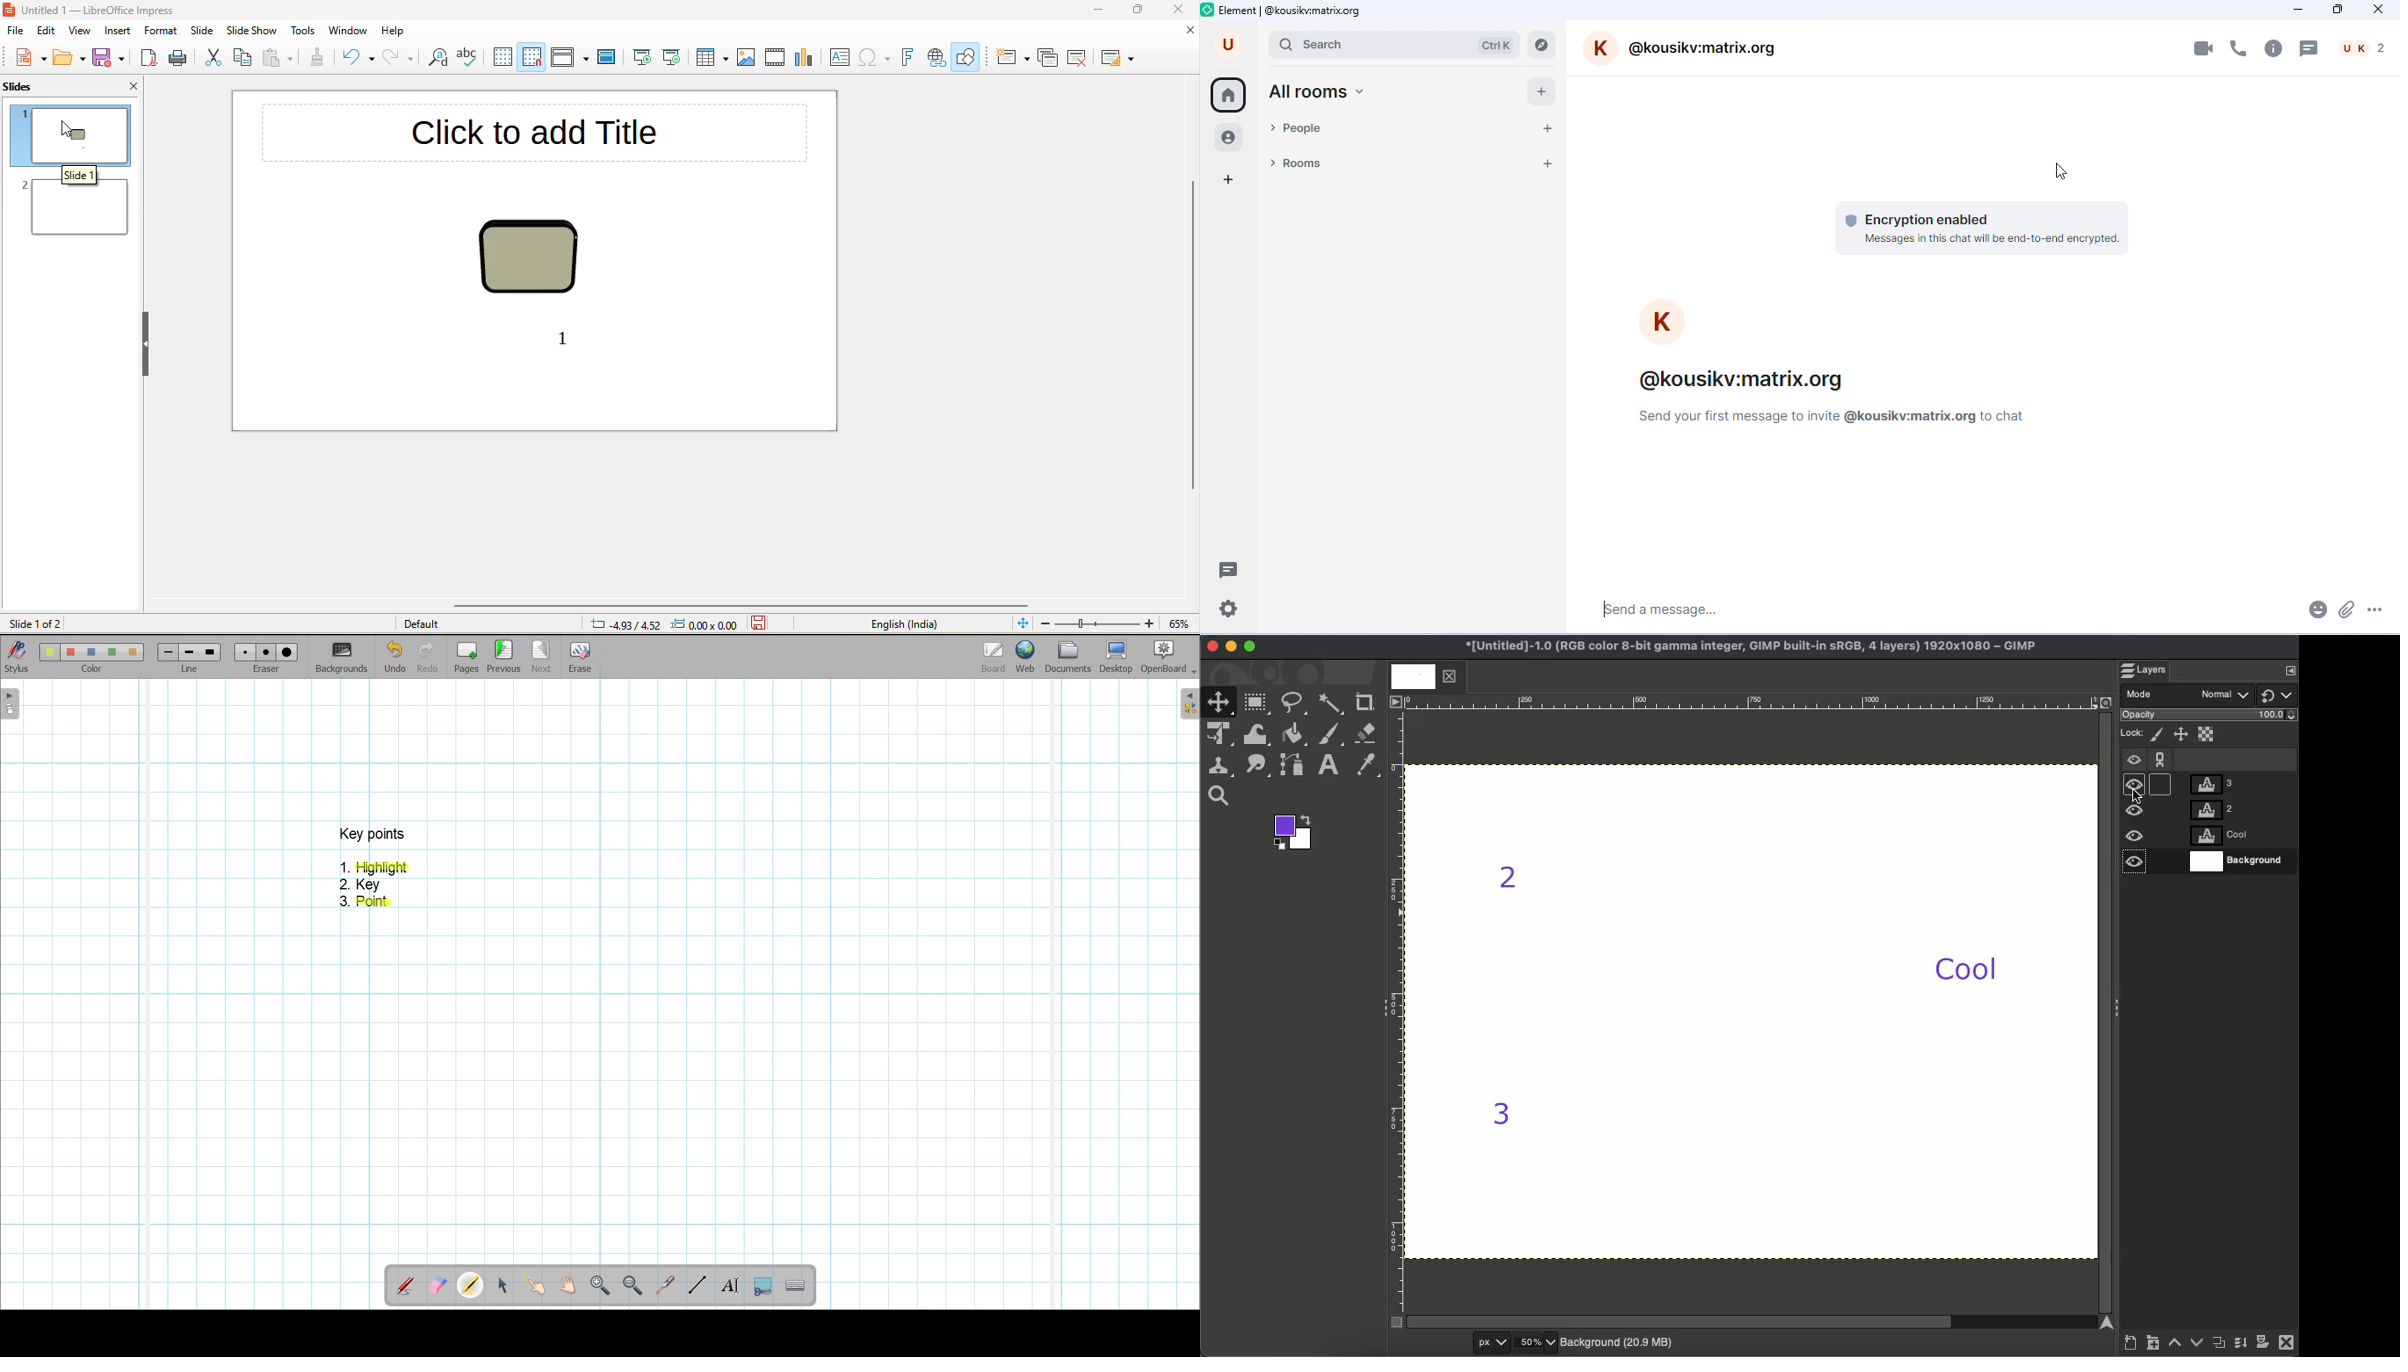 This screenshot has height=1372, width=2408. Describe the element at coordinates (2062, 171) in the screenshot. I see `cursor` at that location.